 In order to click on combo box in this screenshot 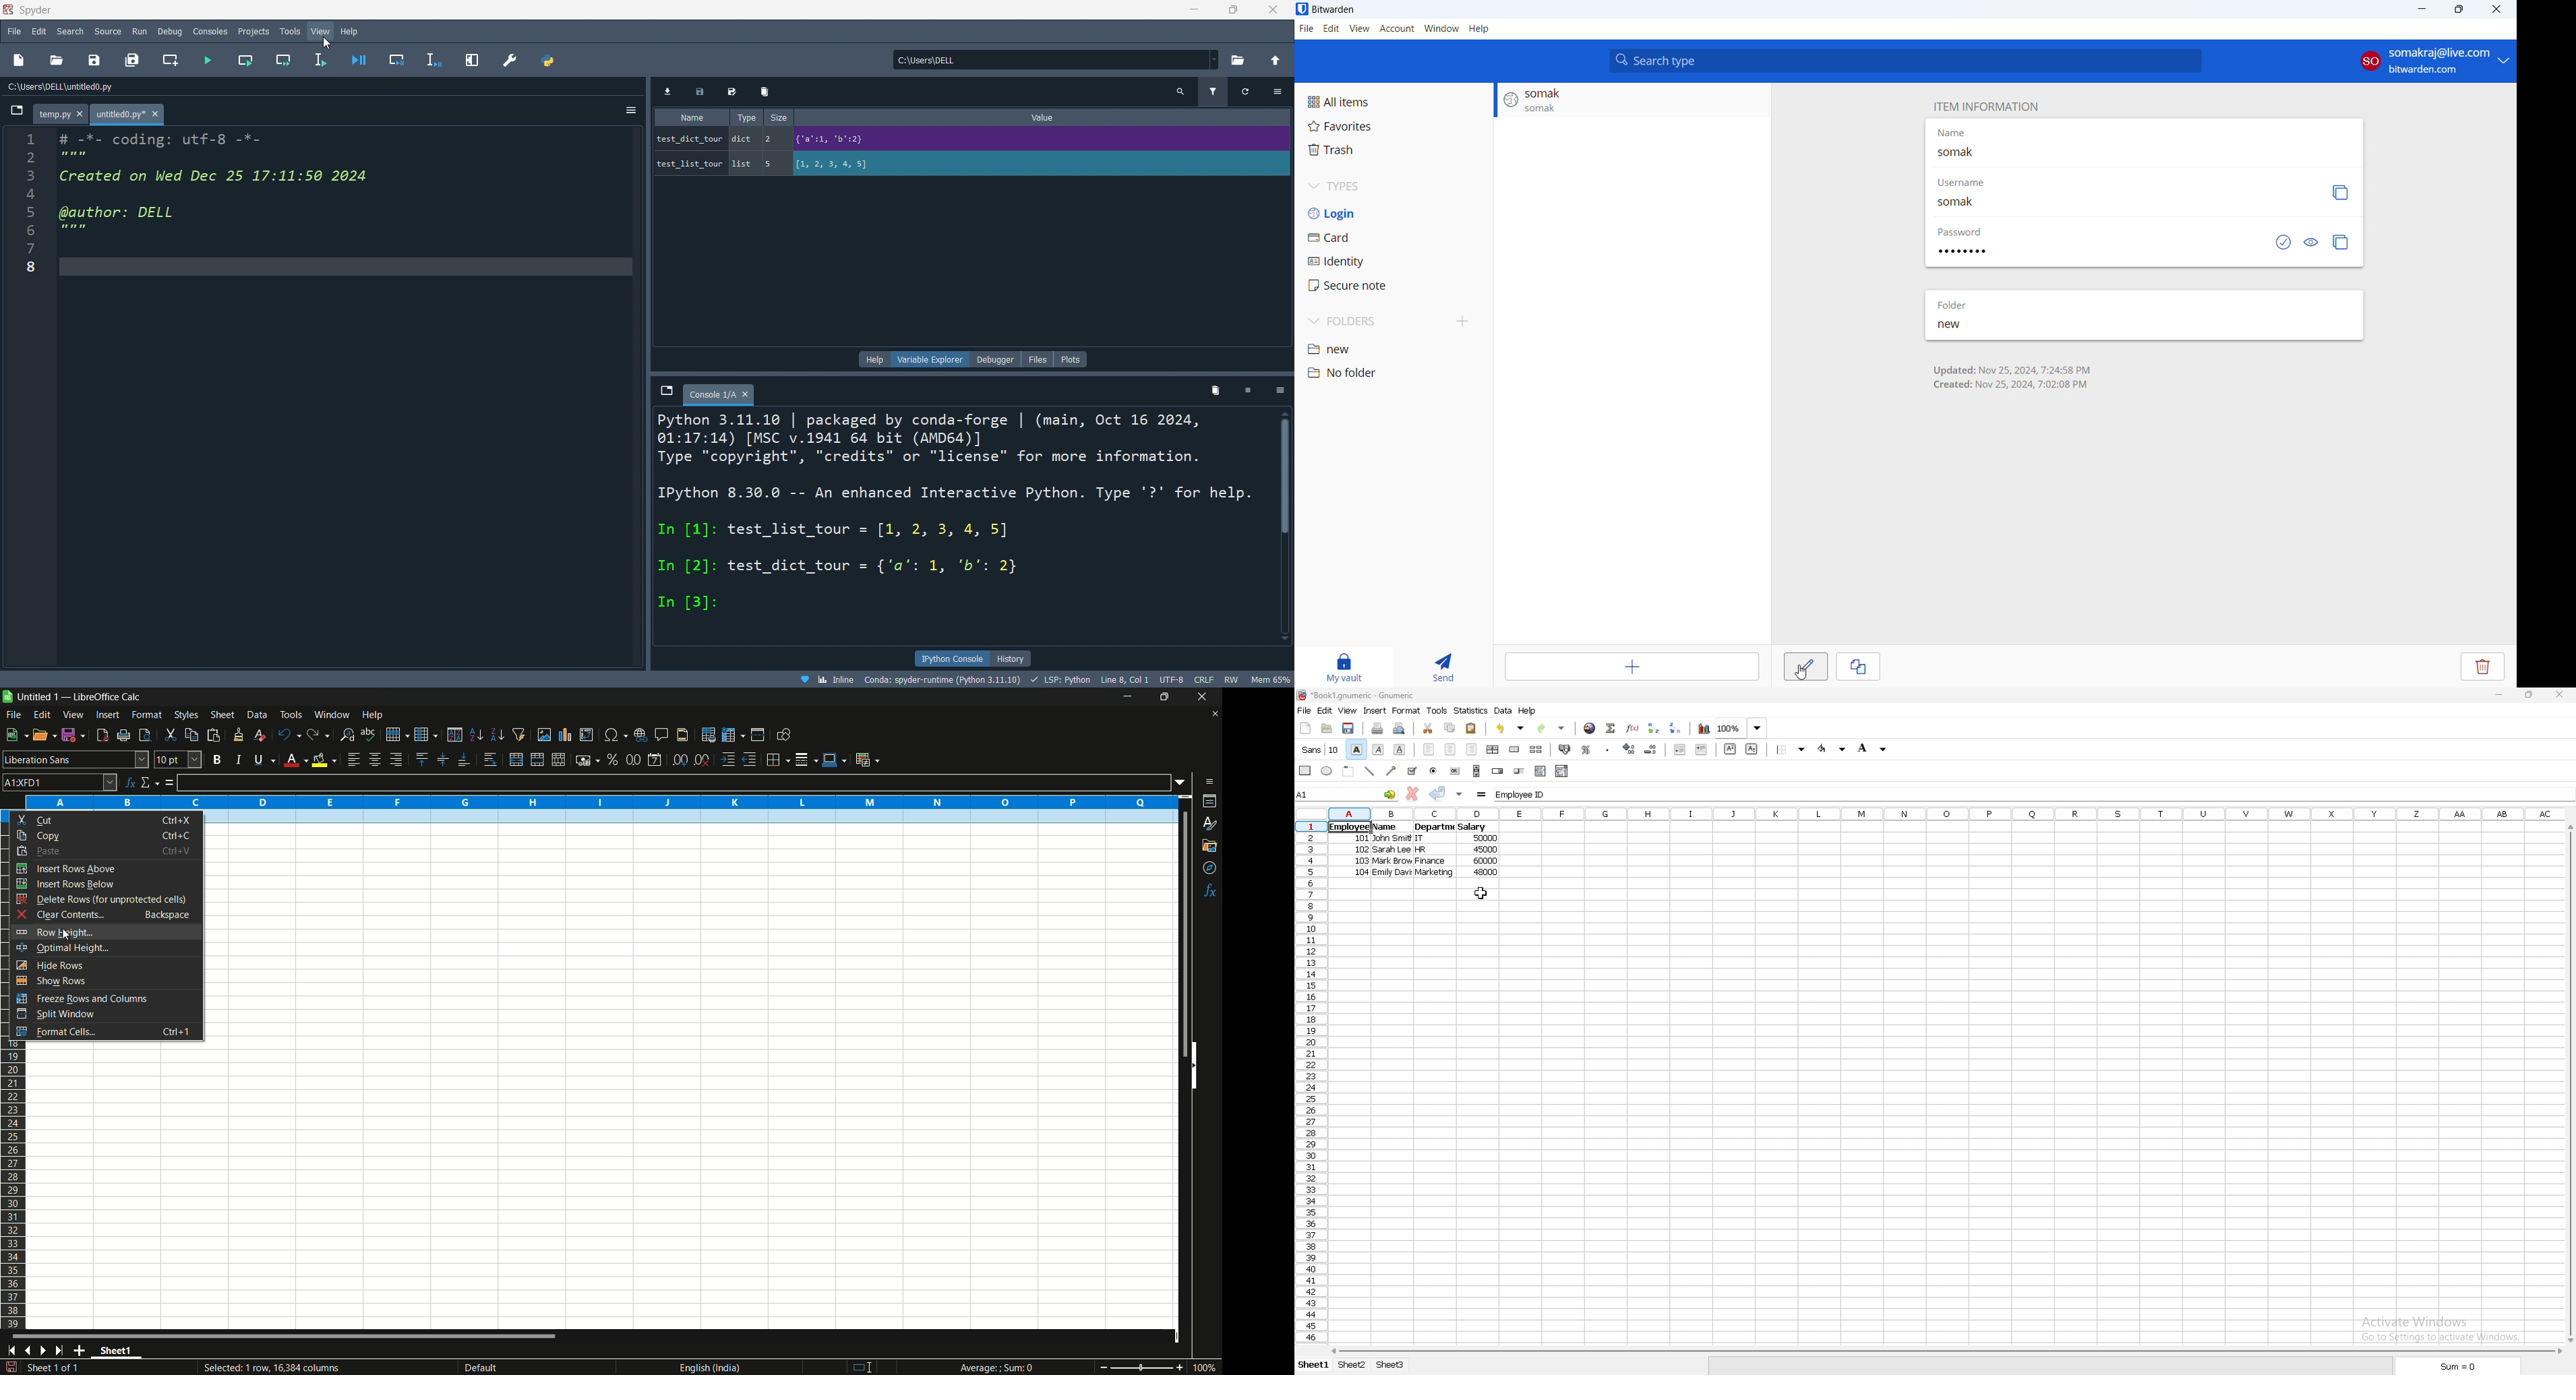, I will do `click(1562, 771)`.